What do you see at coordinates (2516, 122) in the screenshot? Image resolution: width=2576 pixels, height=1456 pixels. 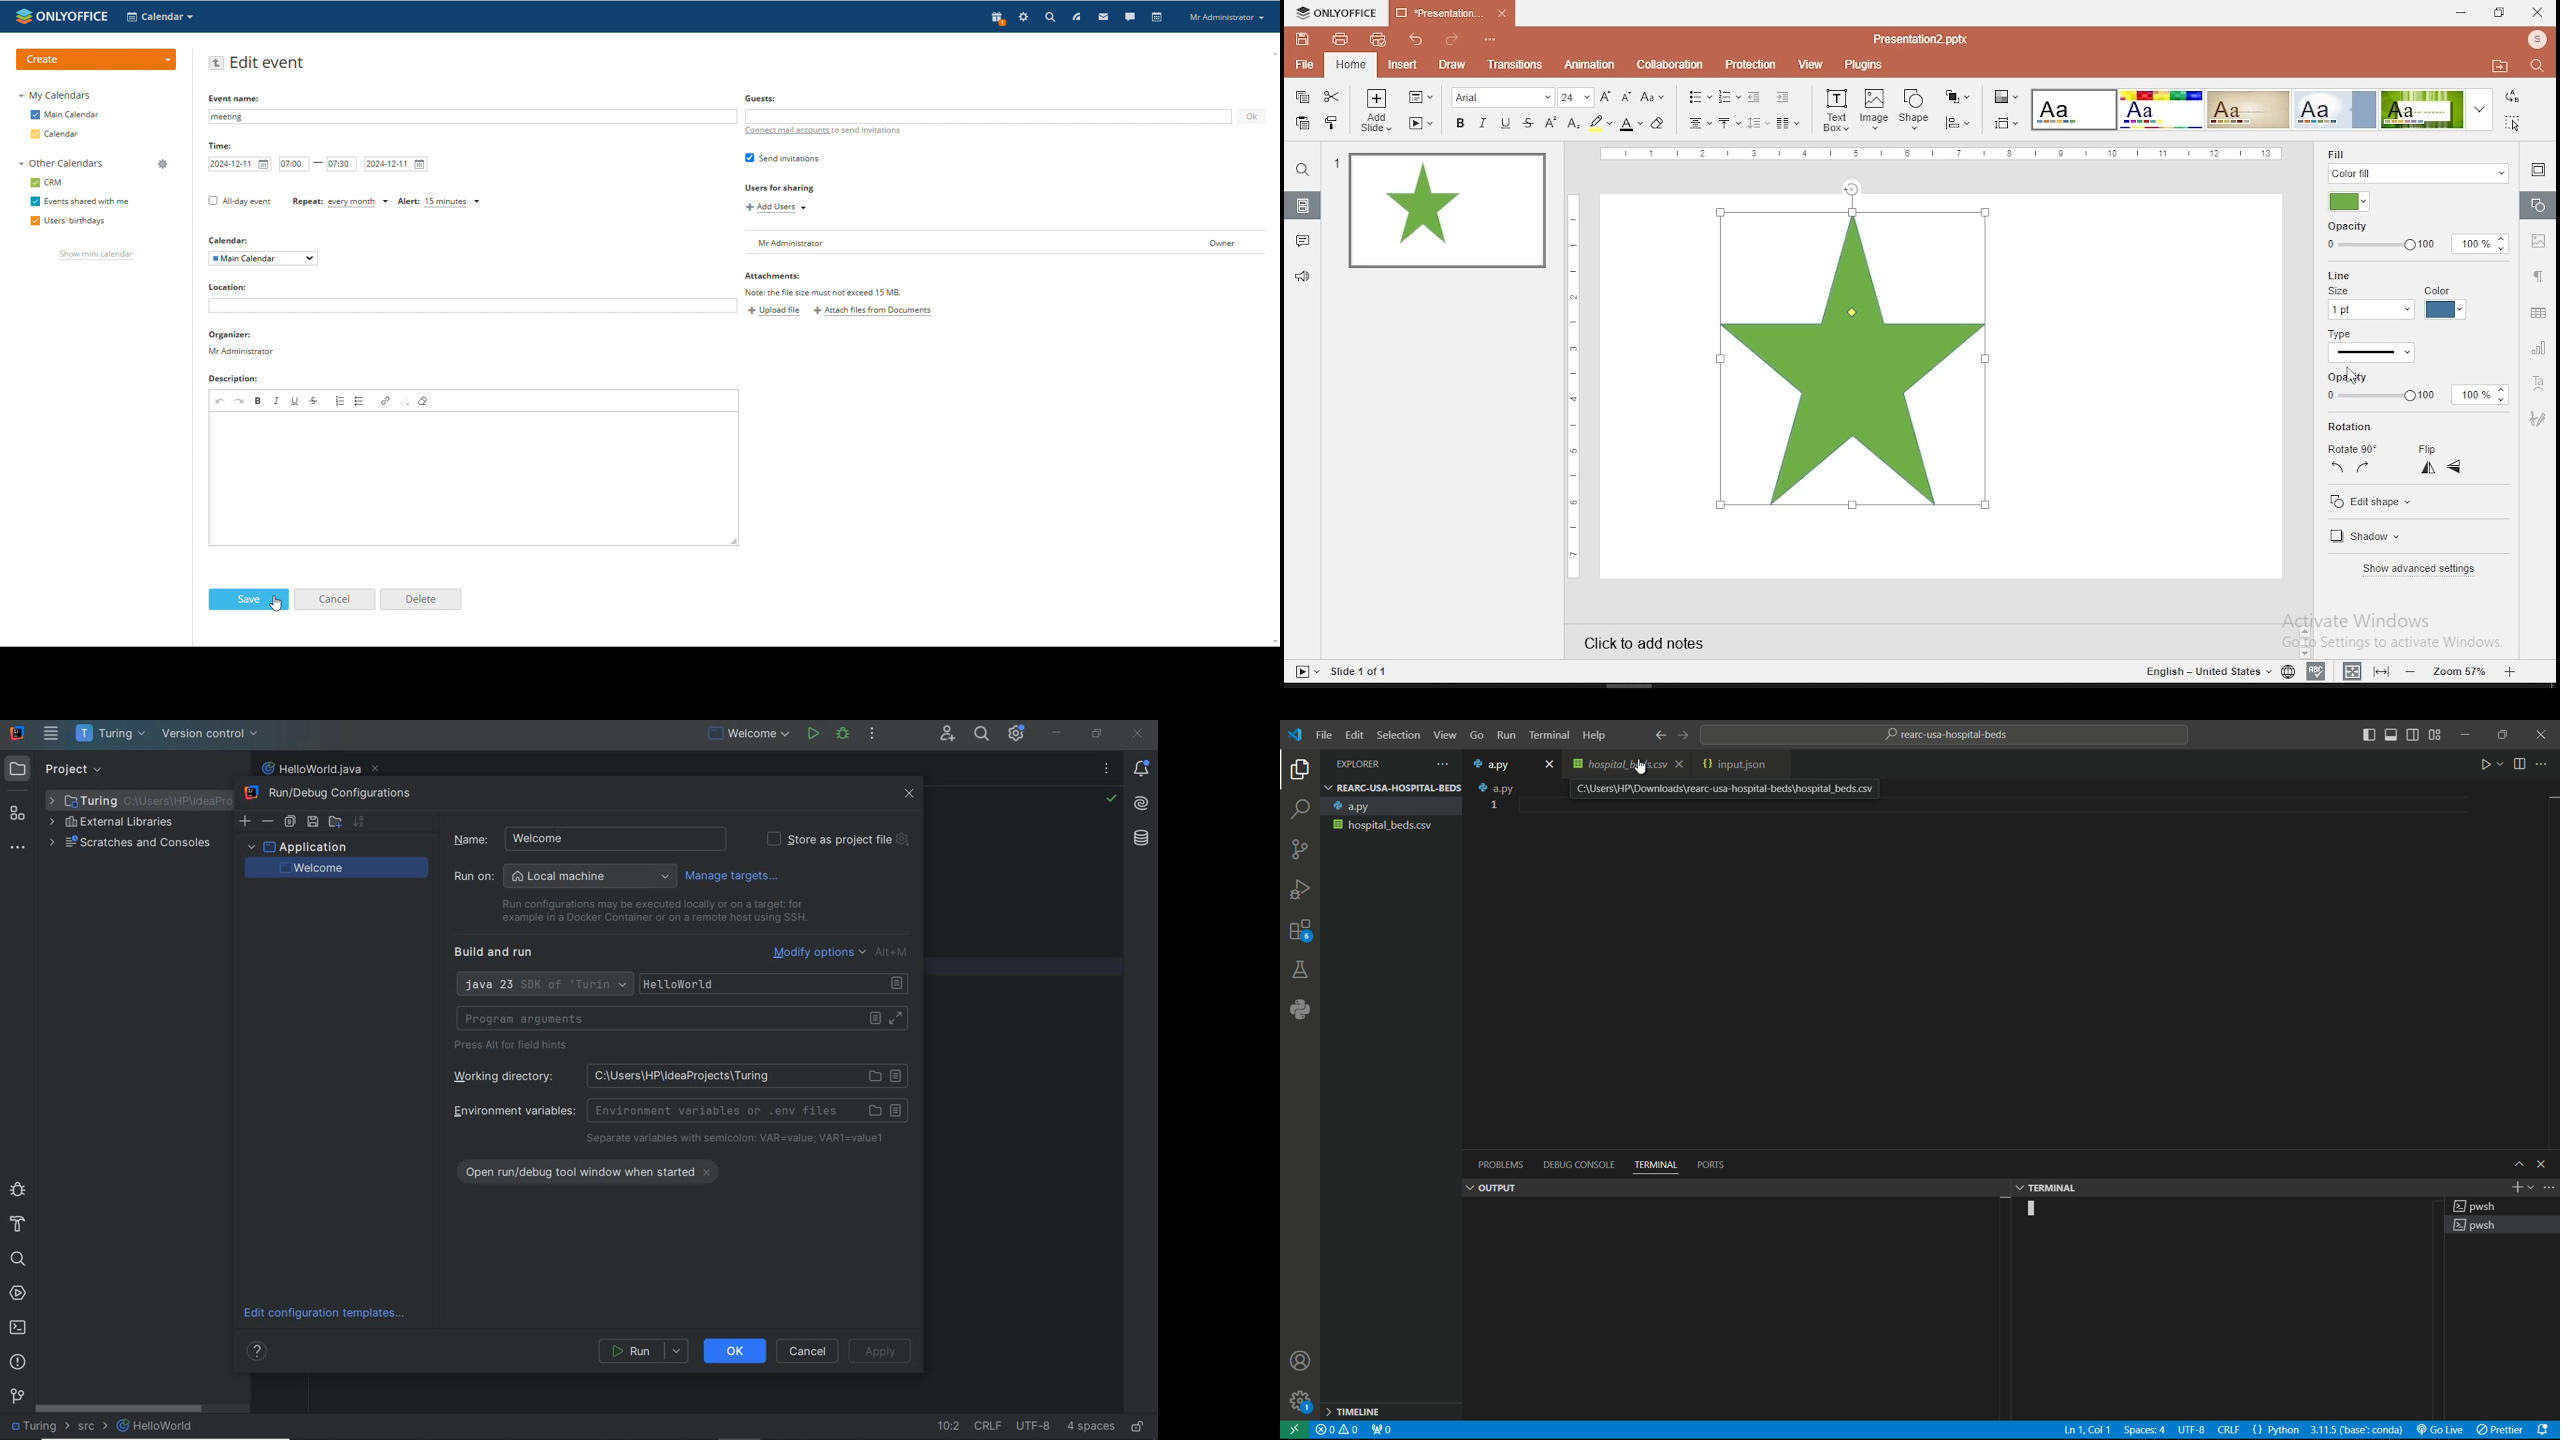 I see `select all` at bounding box center [2516, 122].